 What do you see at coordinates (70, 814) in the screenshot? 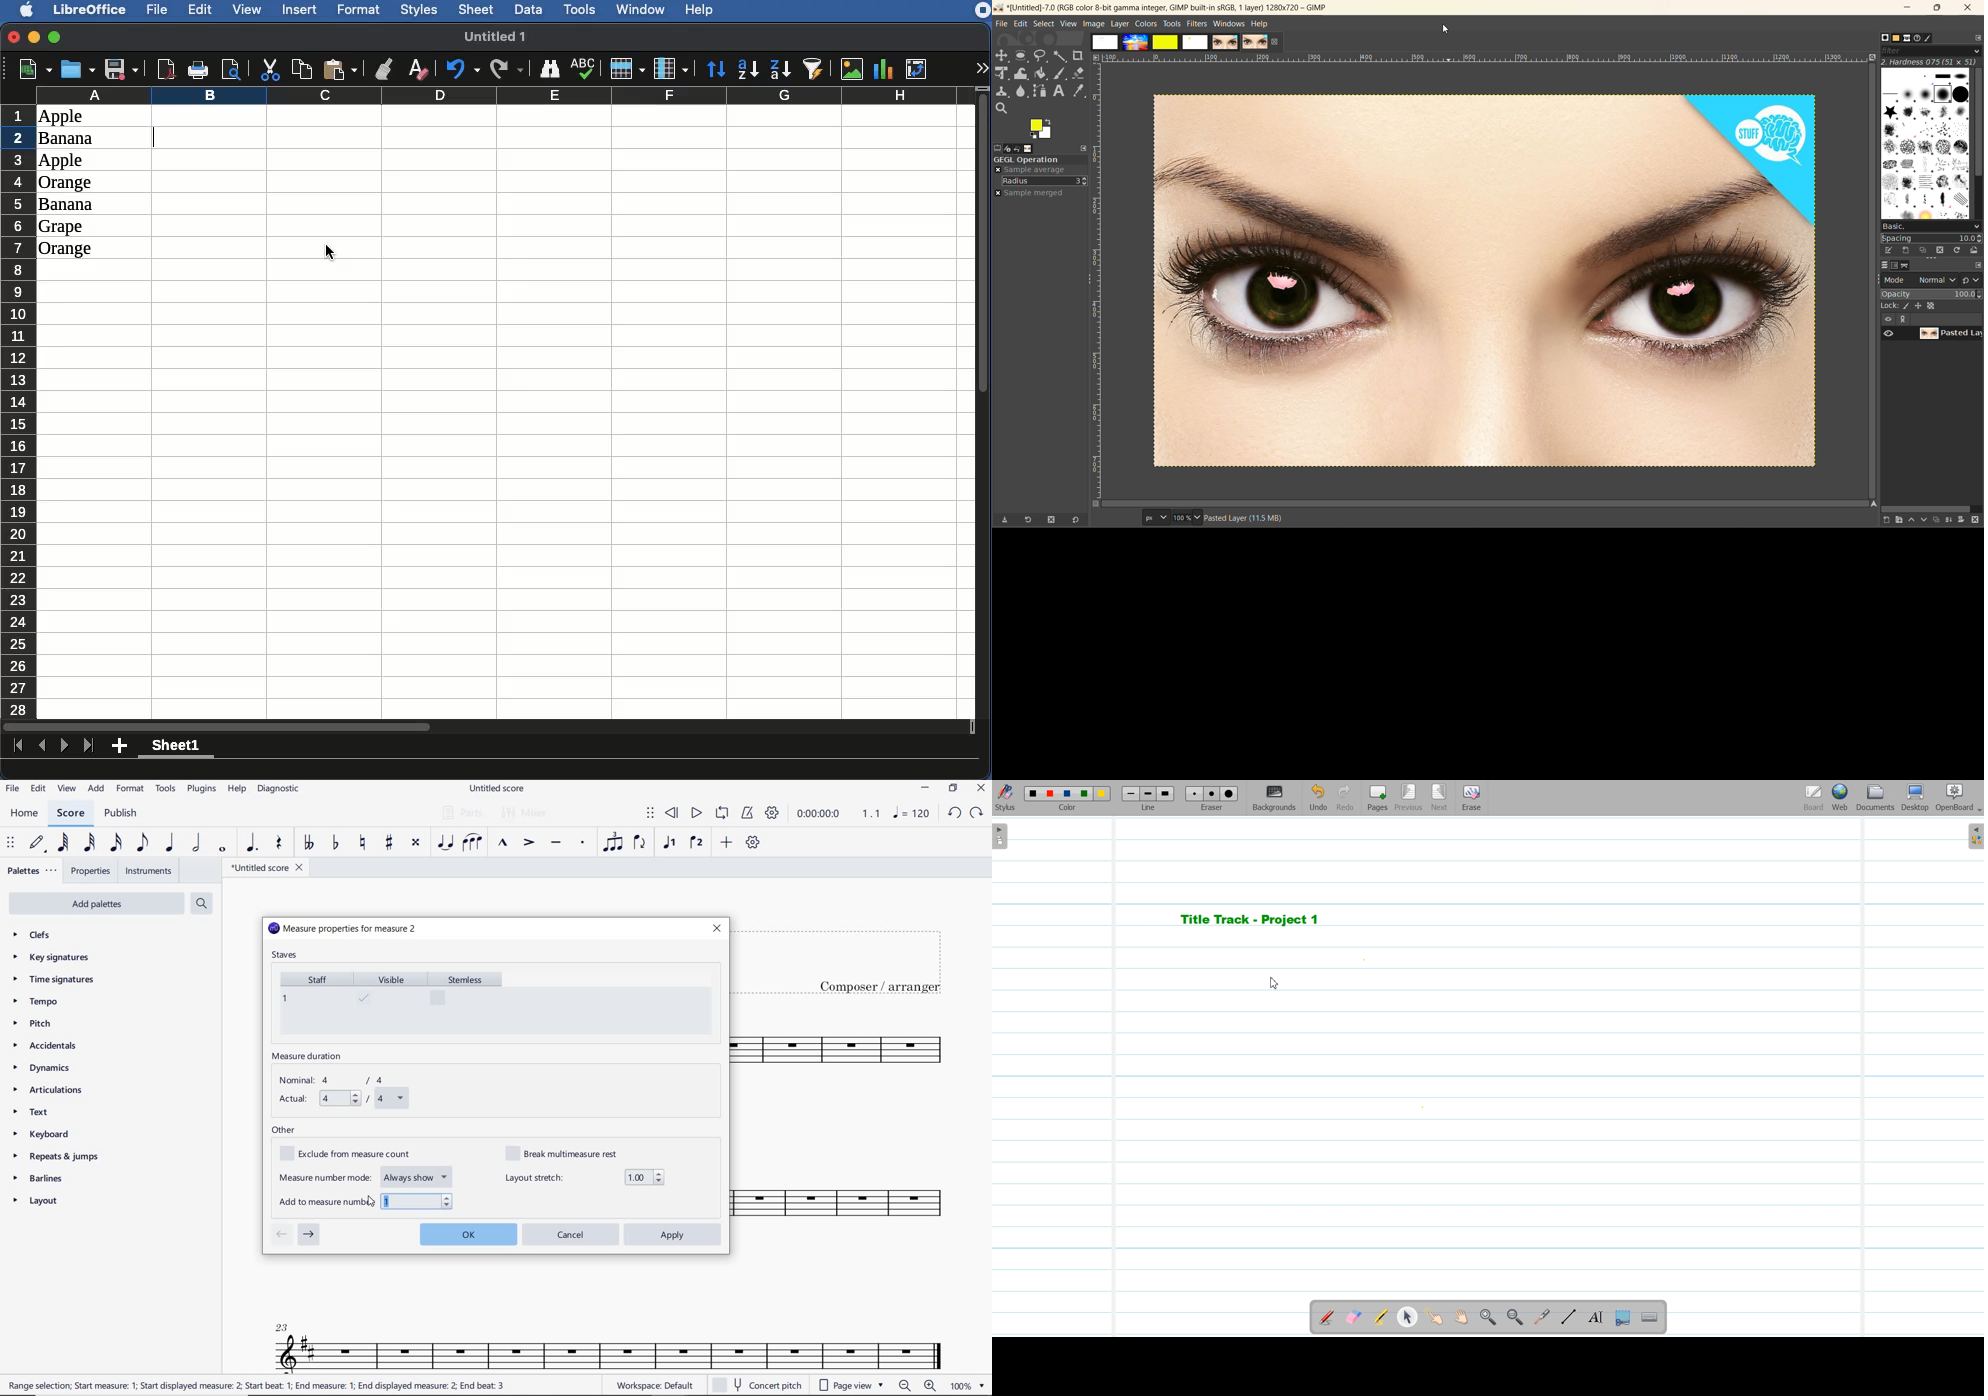
I see `SCORE` at bounding box center [70, 814].